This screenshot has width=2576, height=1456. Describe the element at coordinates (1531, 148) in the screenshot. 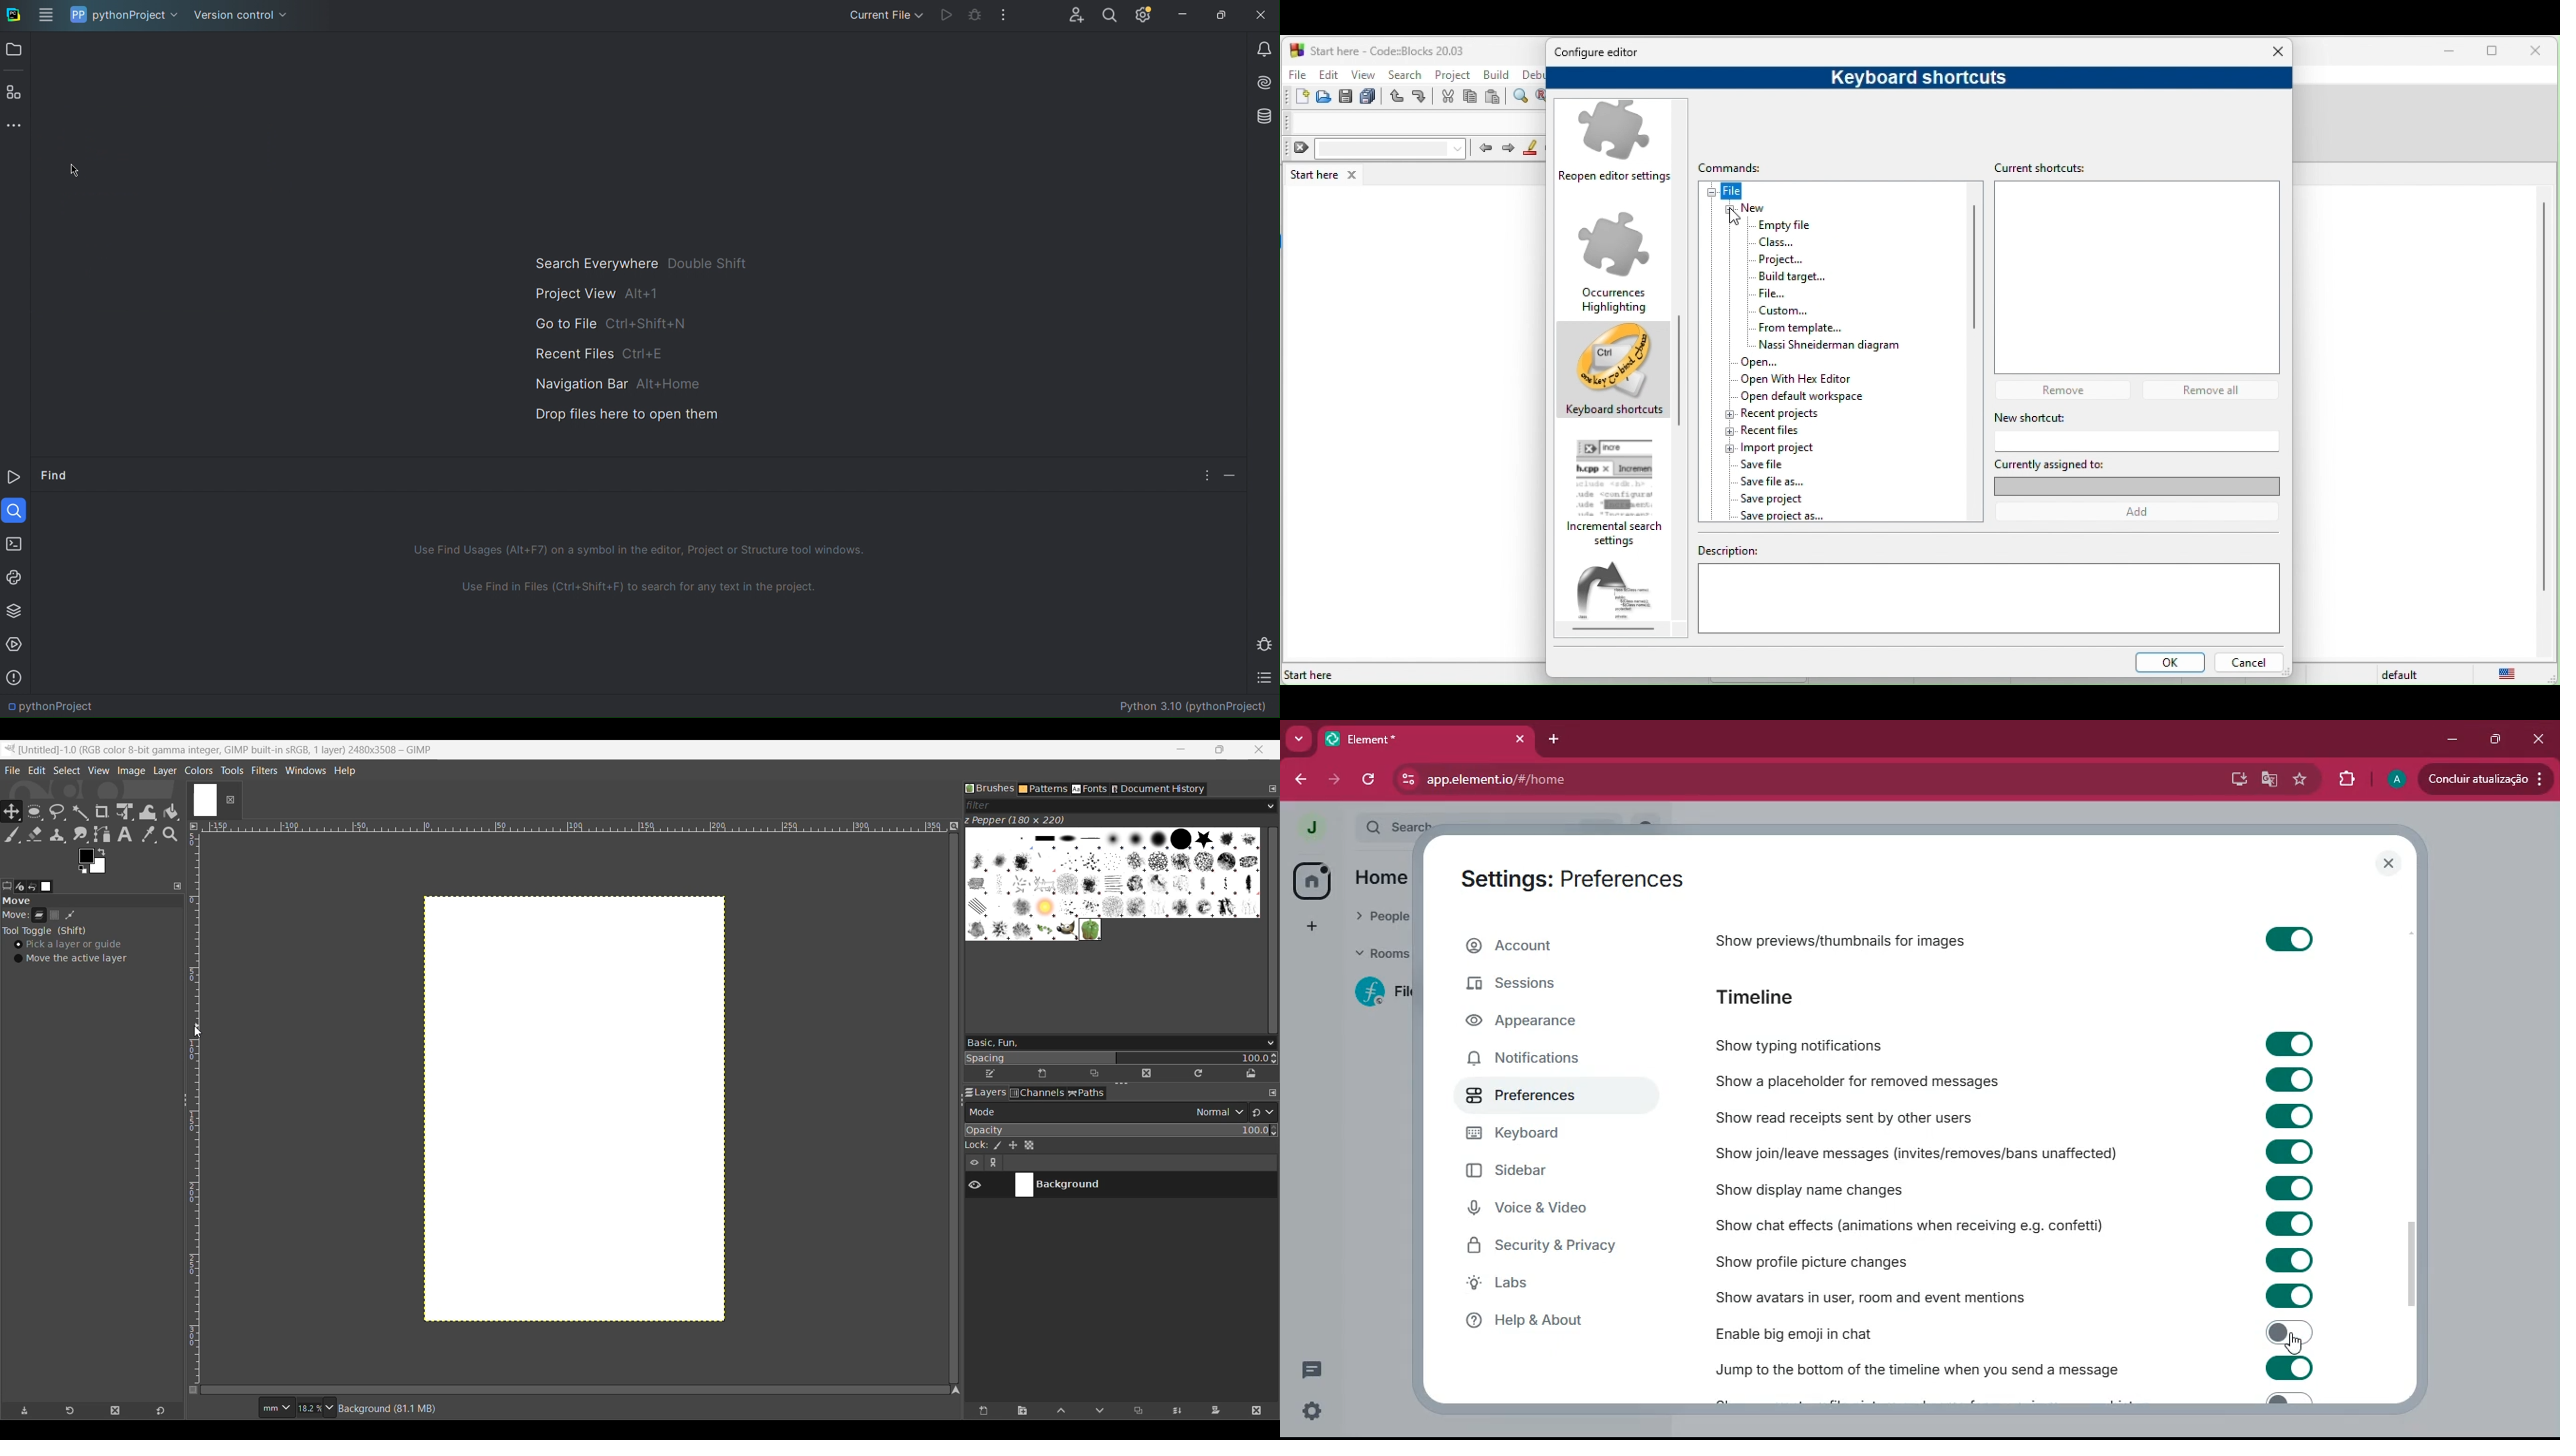

I see `highlight` at that location.